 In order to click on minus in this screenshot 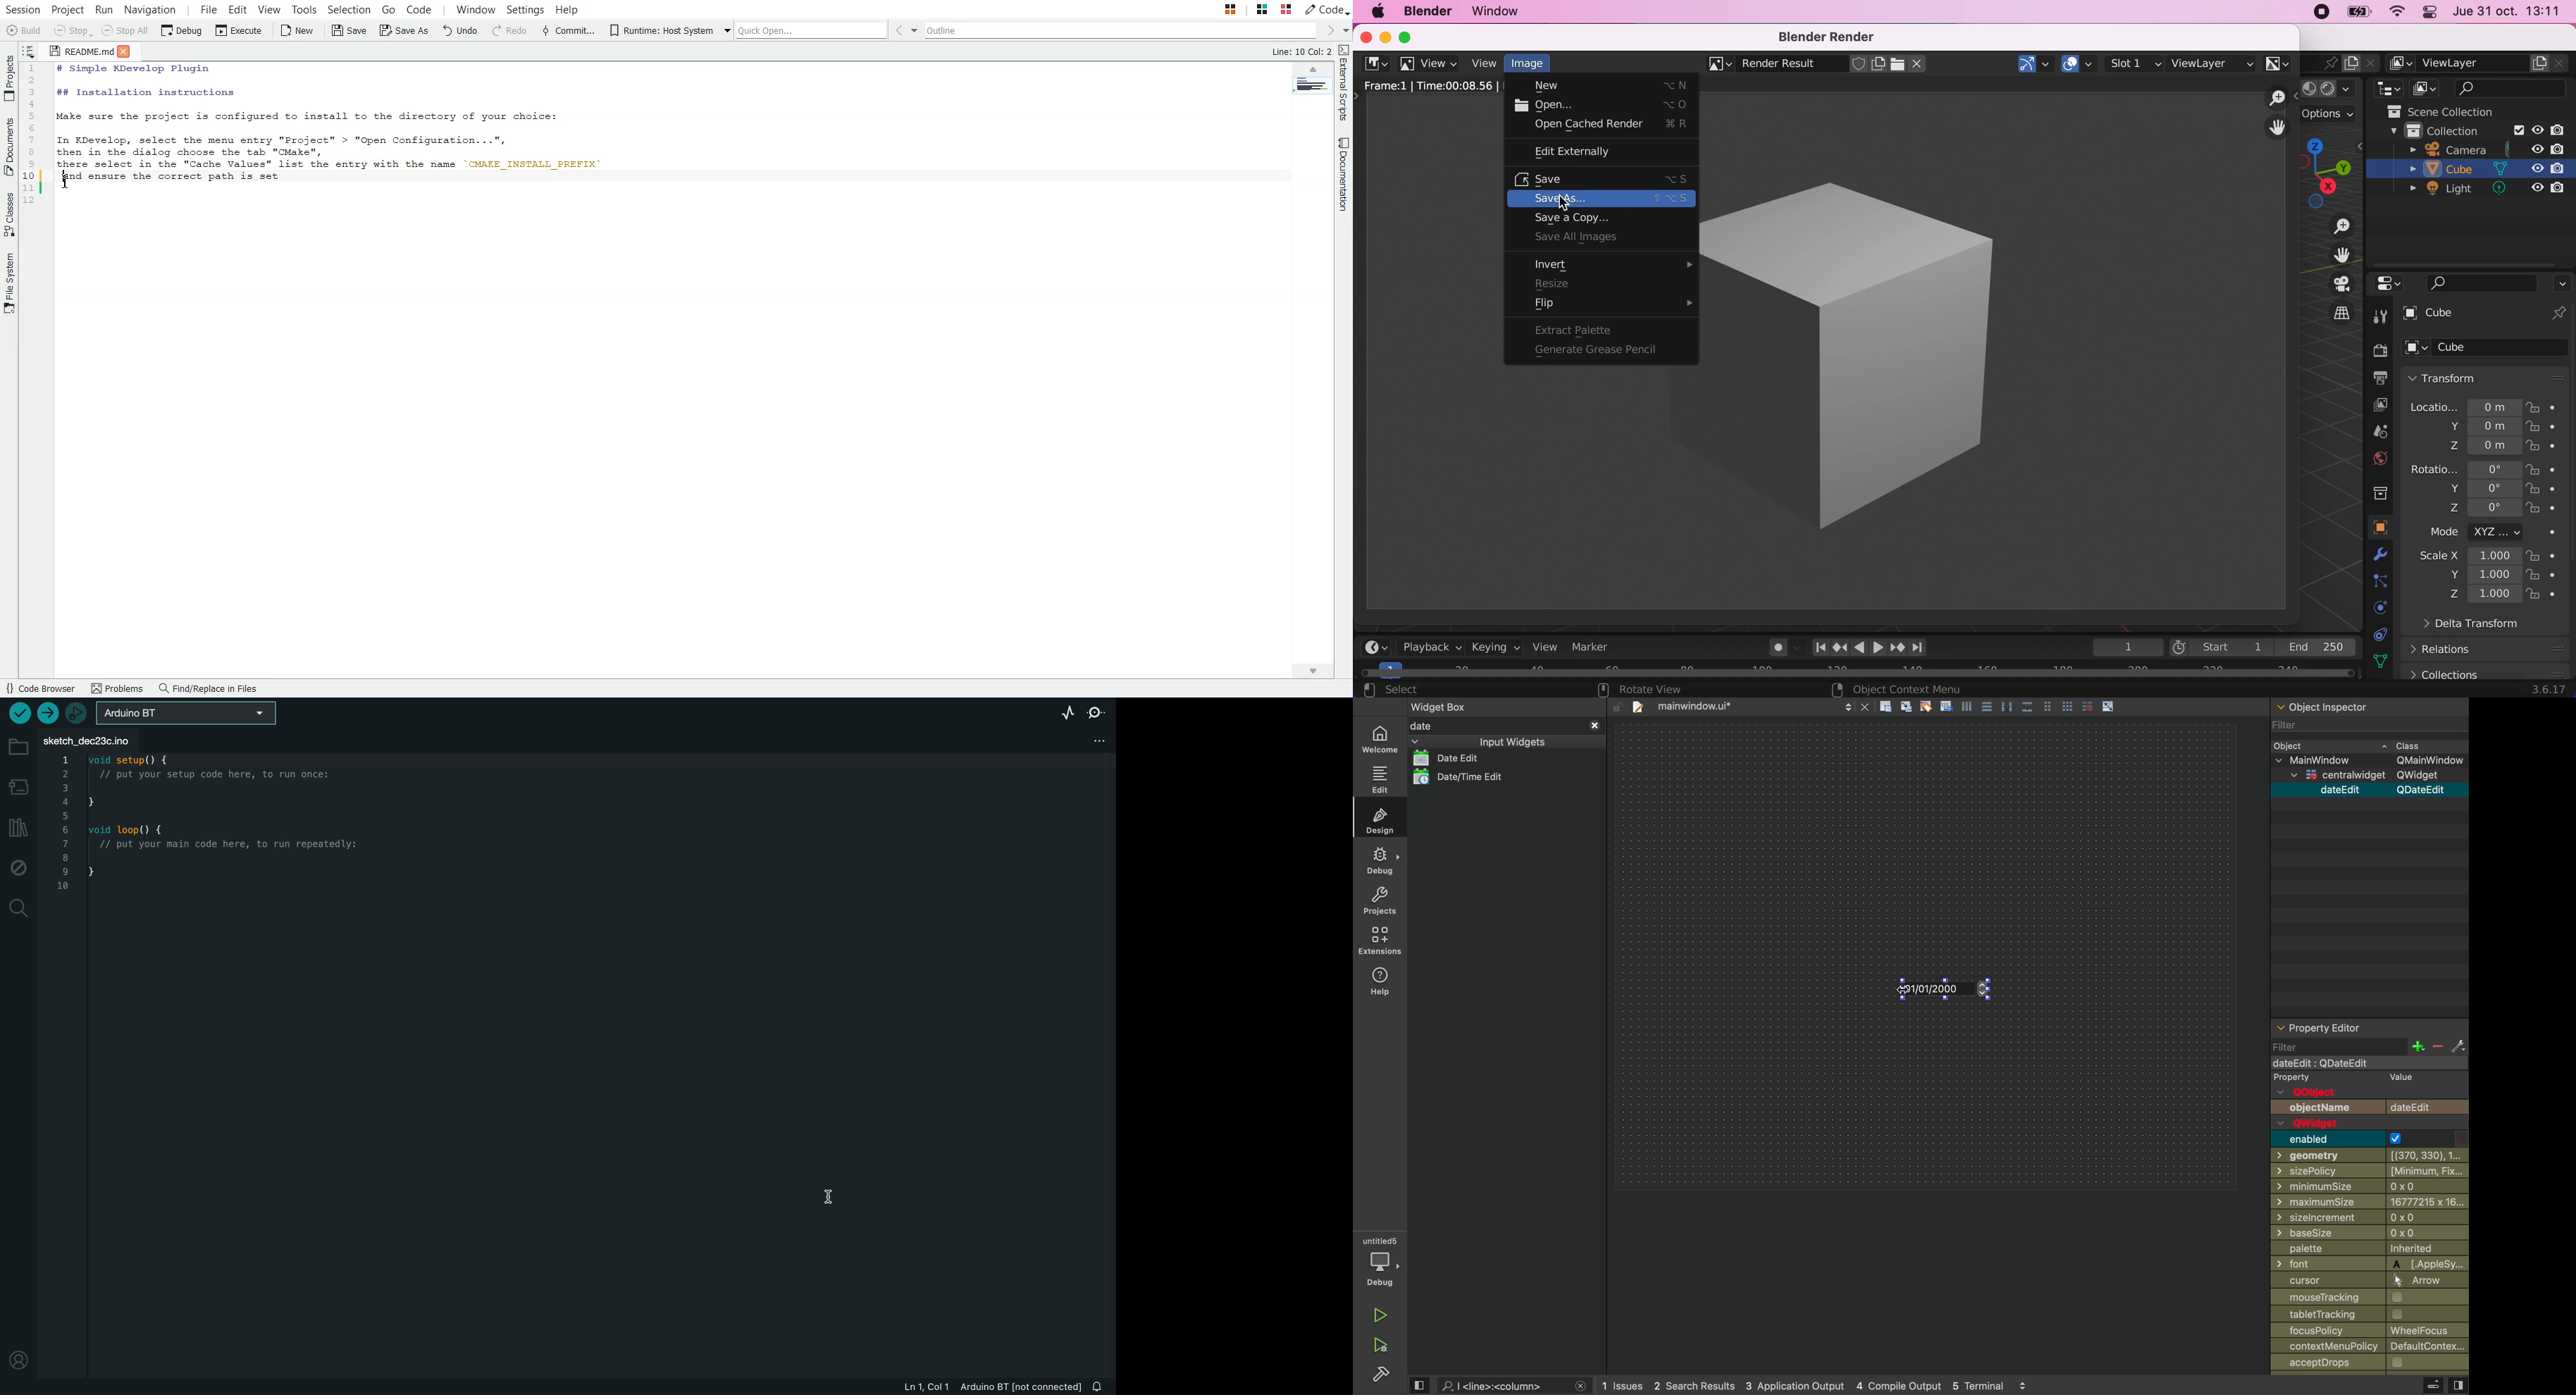, I will do `click(2438, 1046)`.